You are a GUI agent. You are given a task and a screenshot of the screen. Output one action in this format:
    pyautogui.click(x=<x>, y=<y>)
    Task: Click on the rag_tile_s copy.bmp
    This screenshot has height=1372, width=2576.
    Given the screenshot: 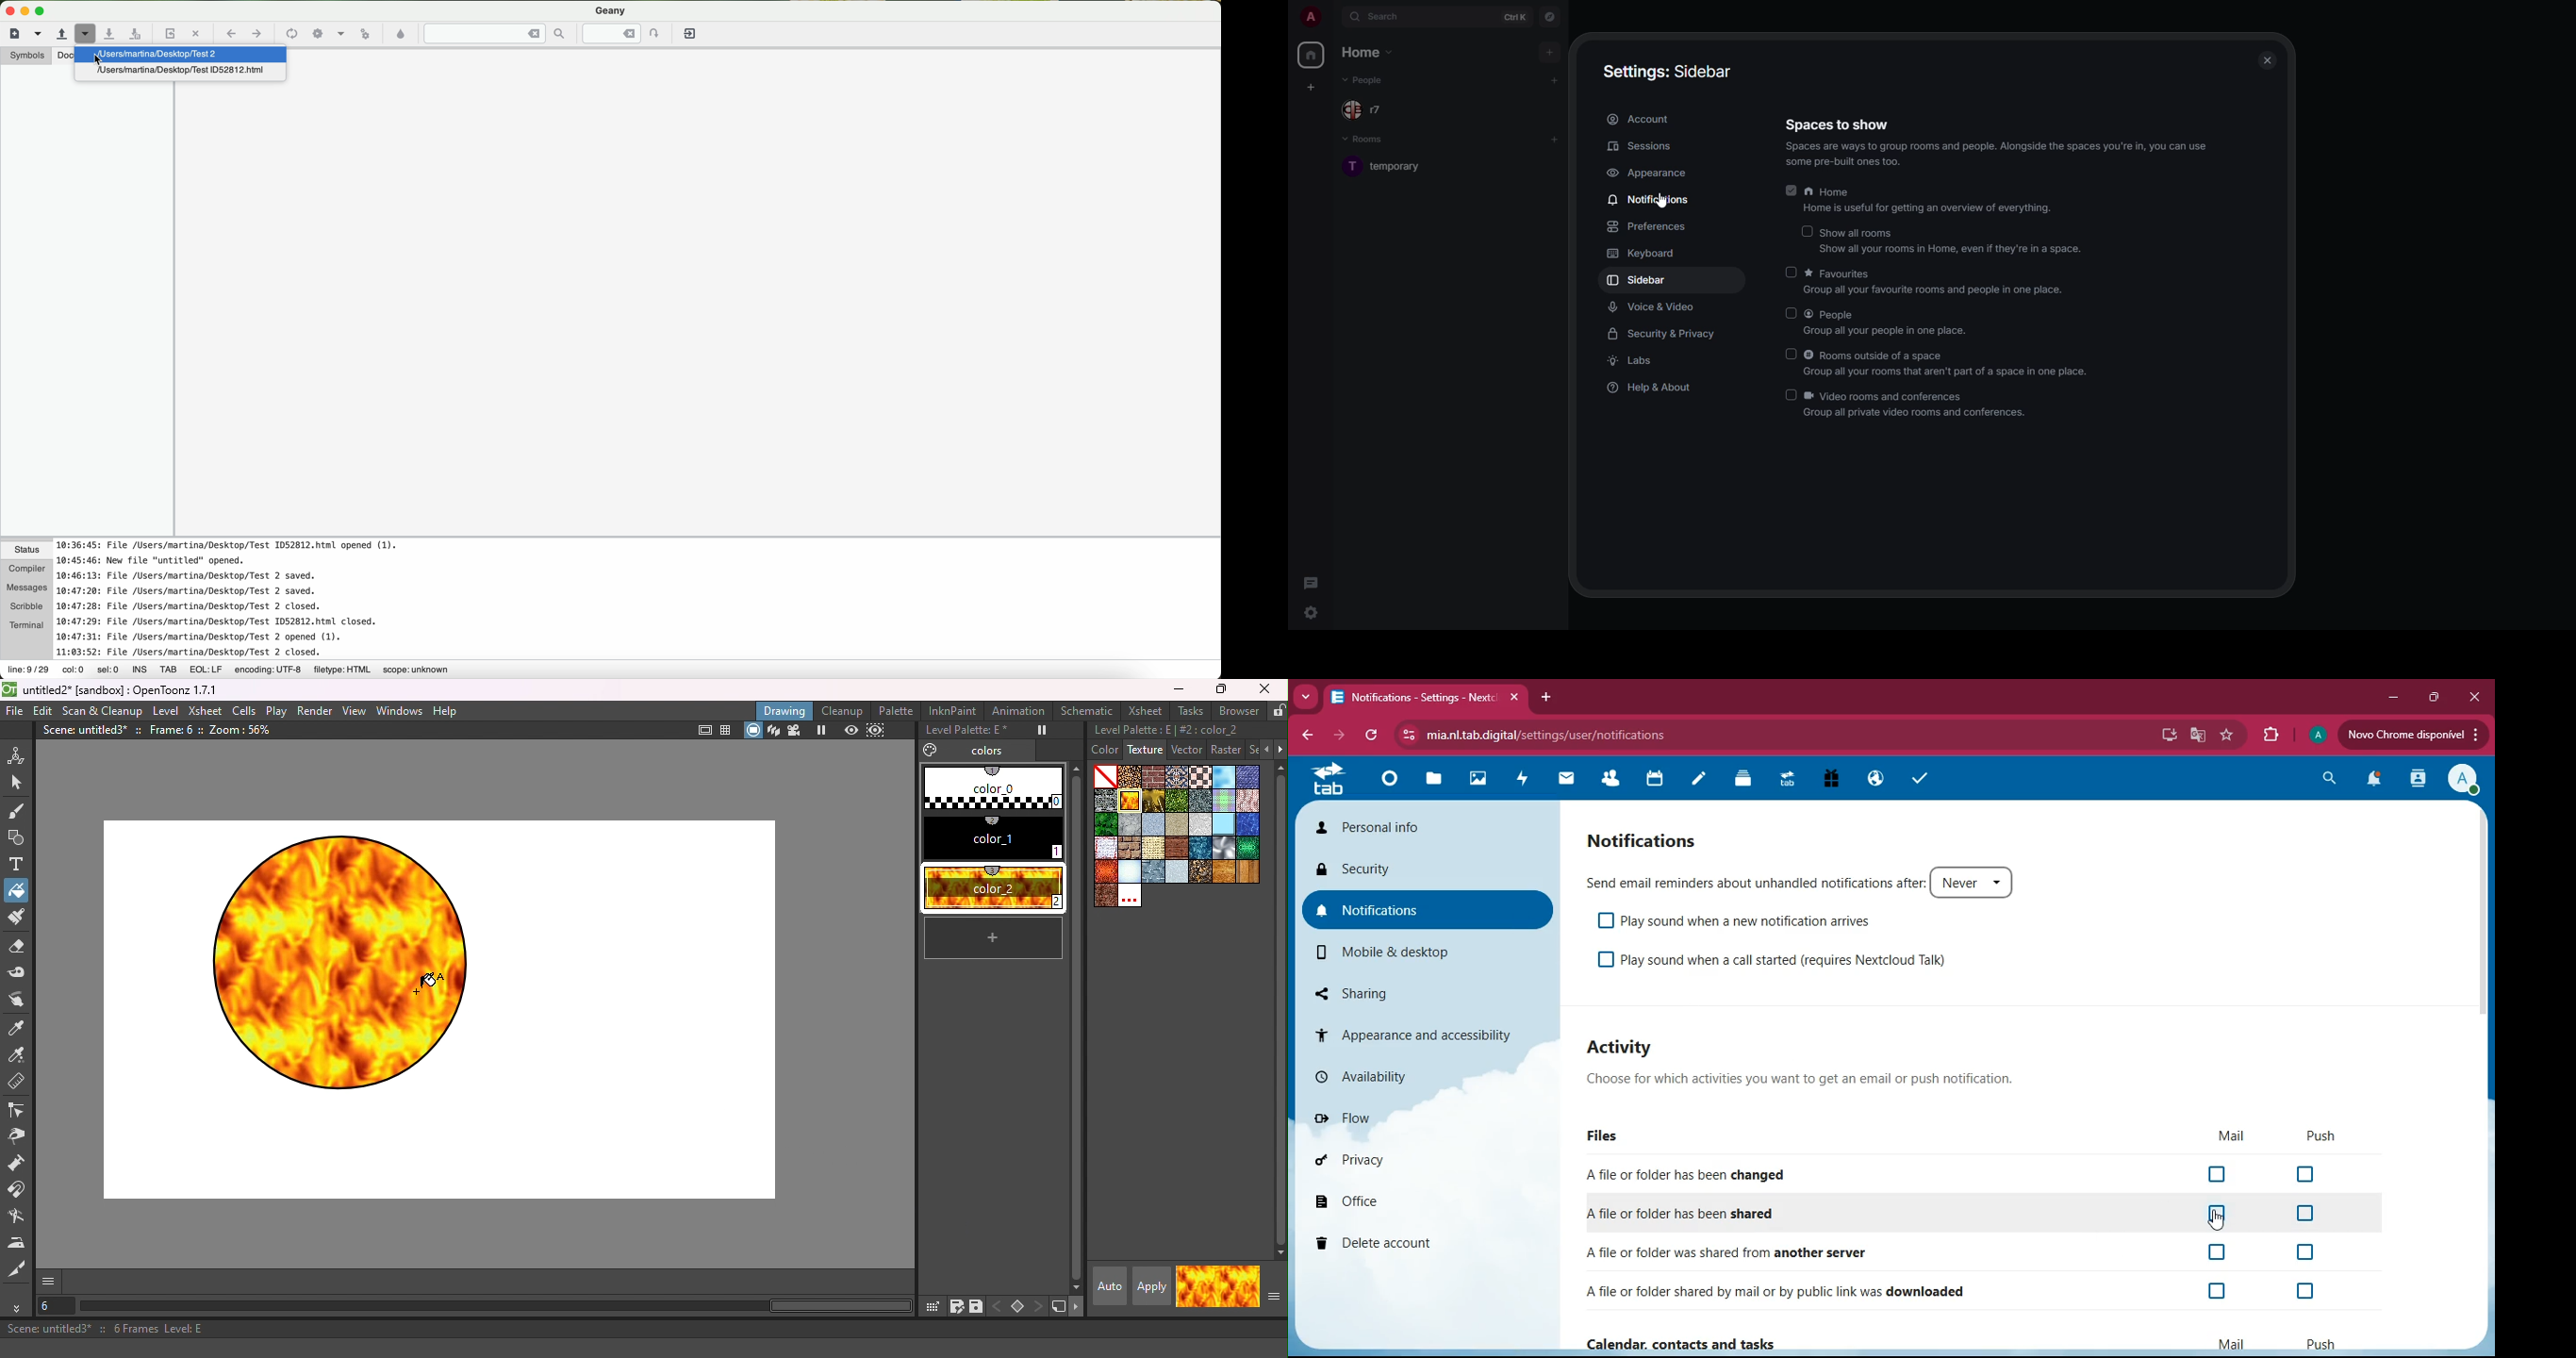 What is the action you would take?
    pyautogui.click(x=1105, y=849)
    